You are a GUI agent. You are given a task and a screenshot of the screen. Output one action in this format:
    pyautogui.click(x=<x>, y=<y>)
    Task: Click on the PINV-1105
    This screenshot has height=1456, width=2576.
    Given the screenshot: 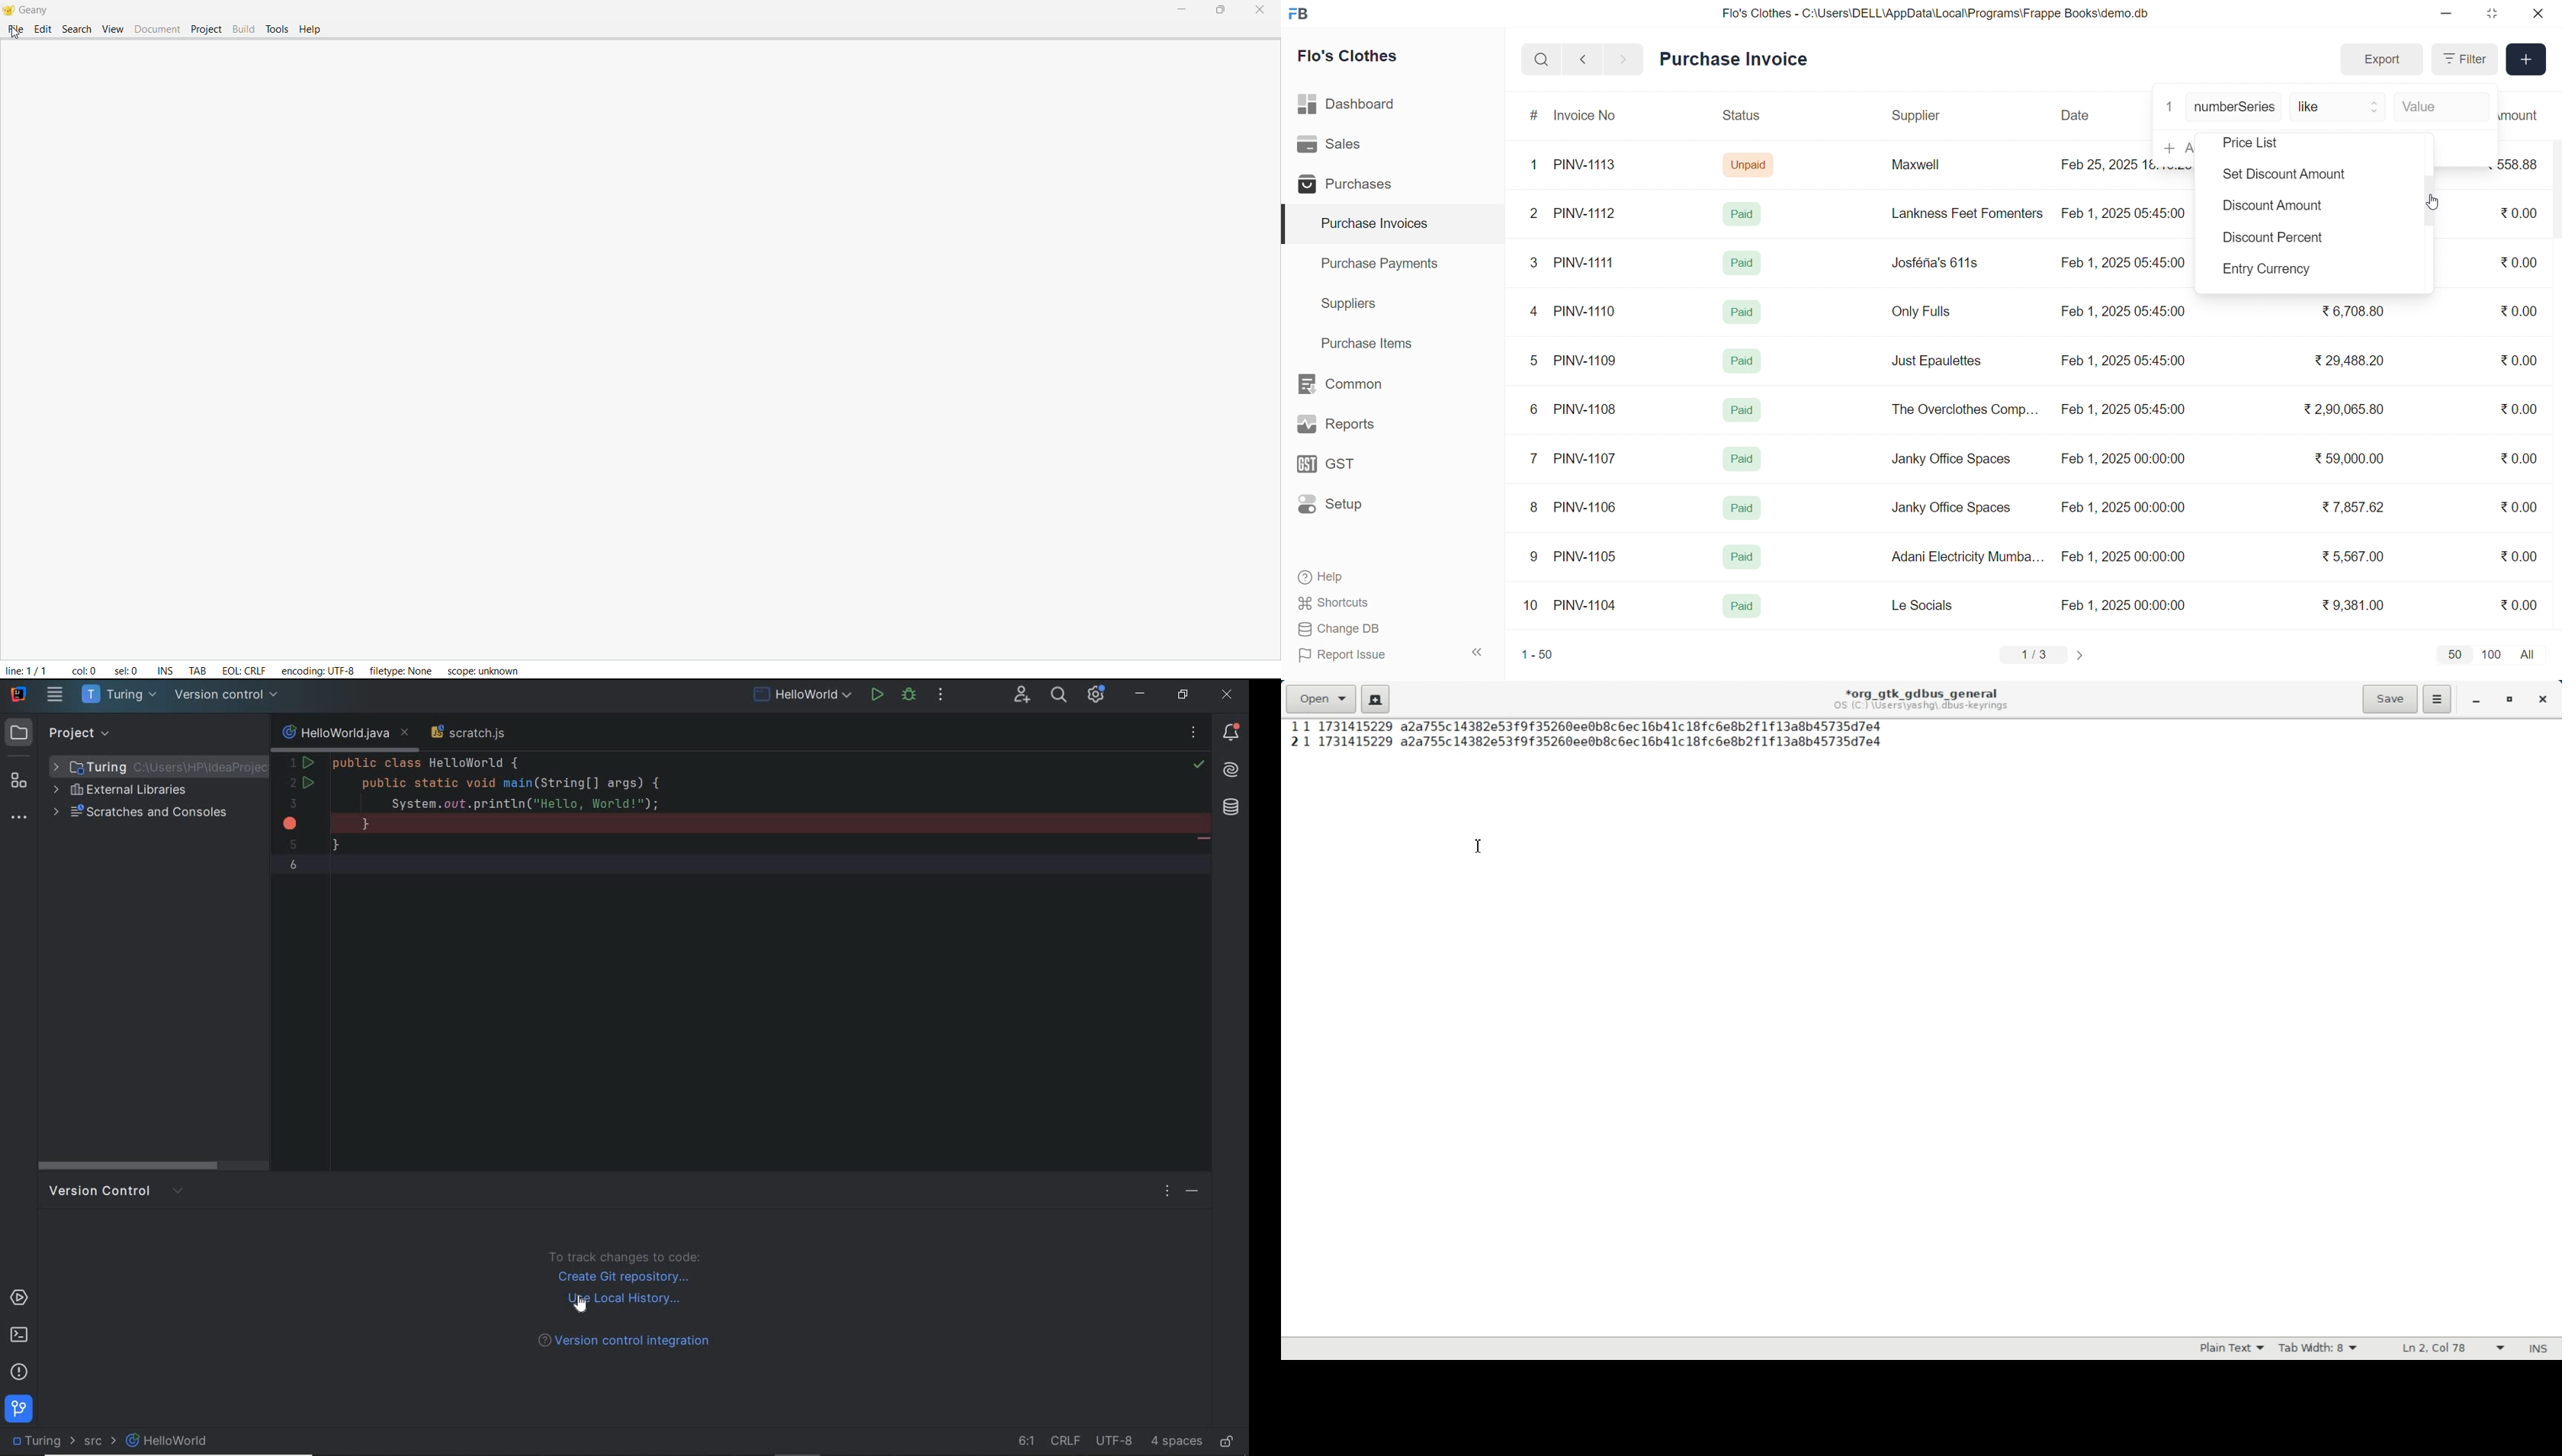 What is the action you would take?
    pyautogui.click(x=1588, y=556)
    